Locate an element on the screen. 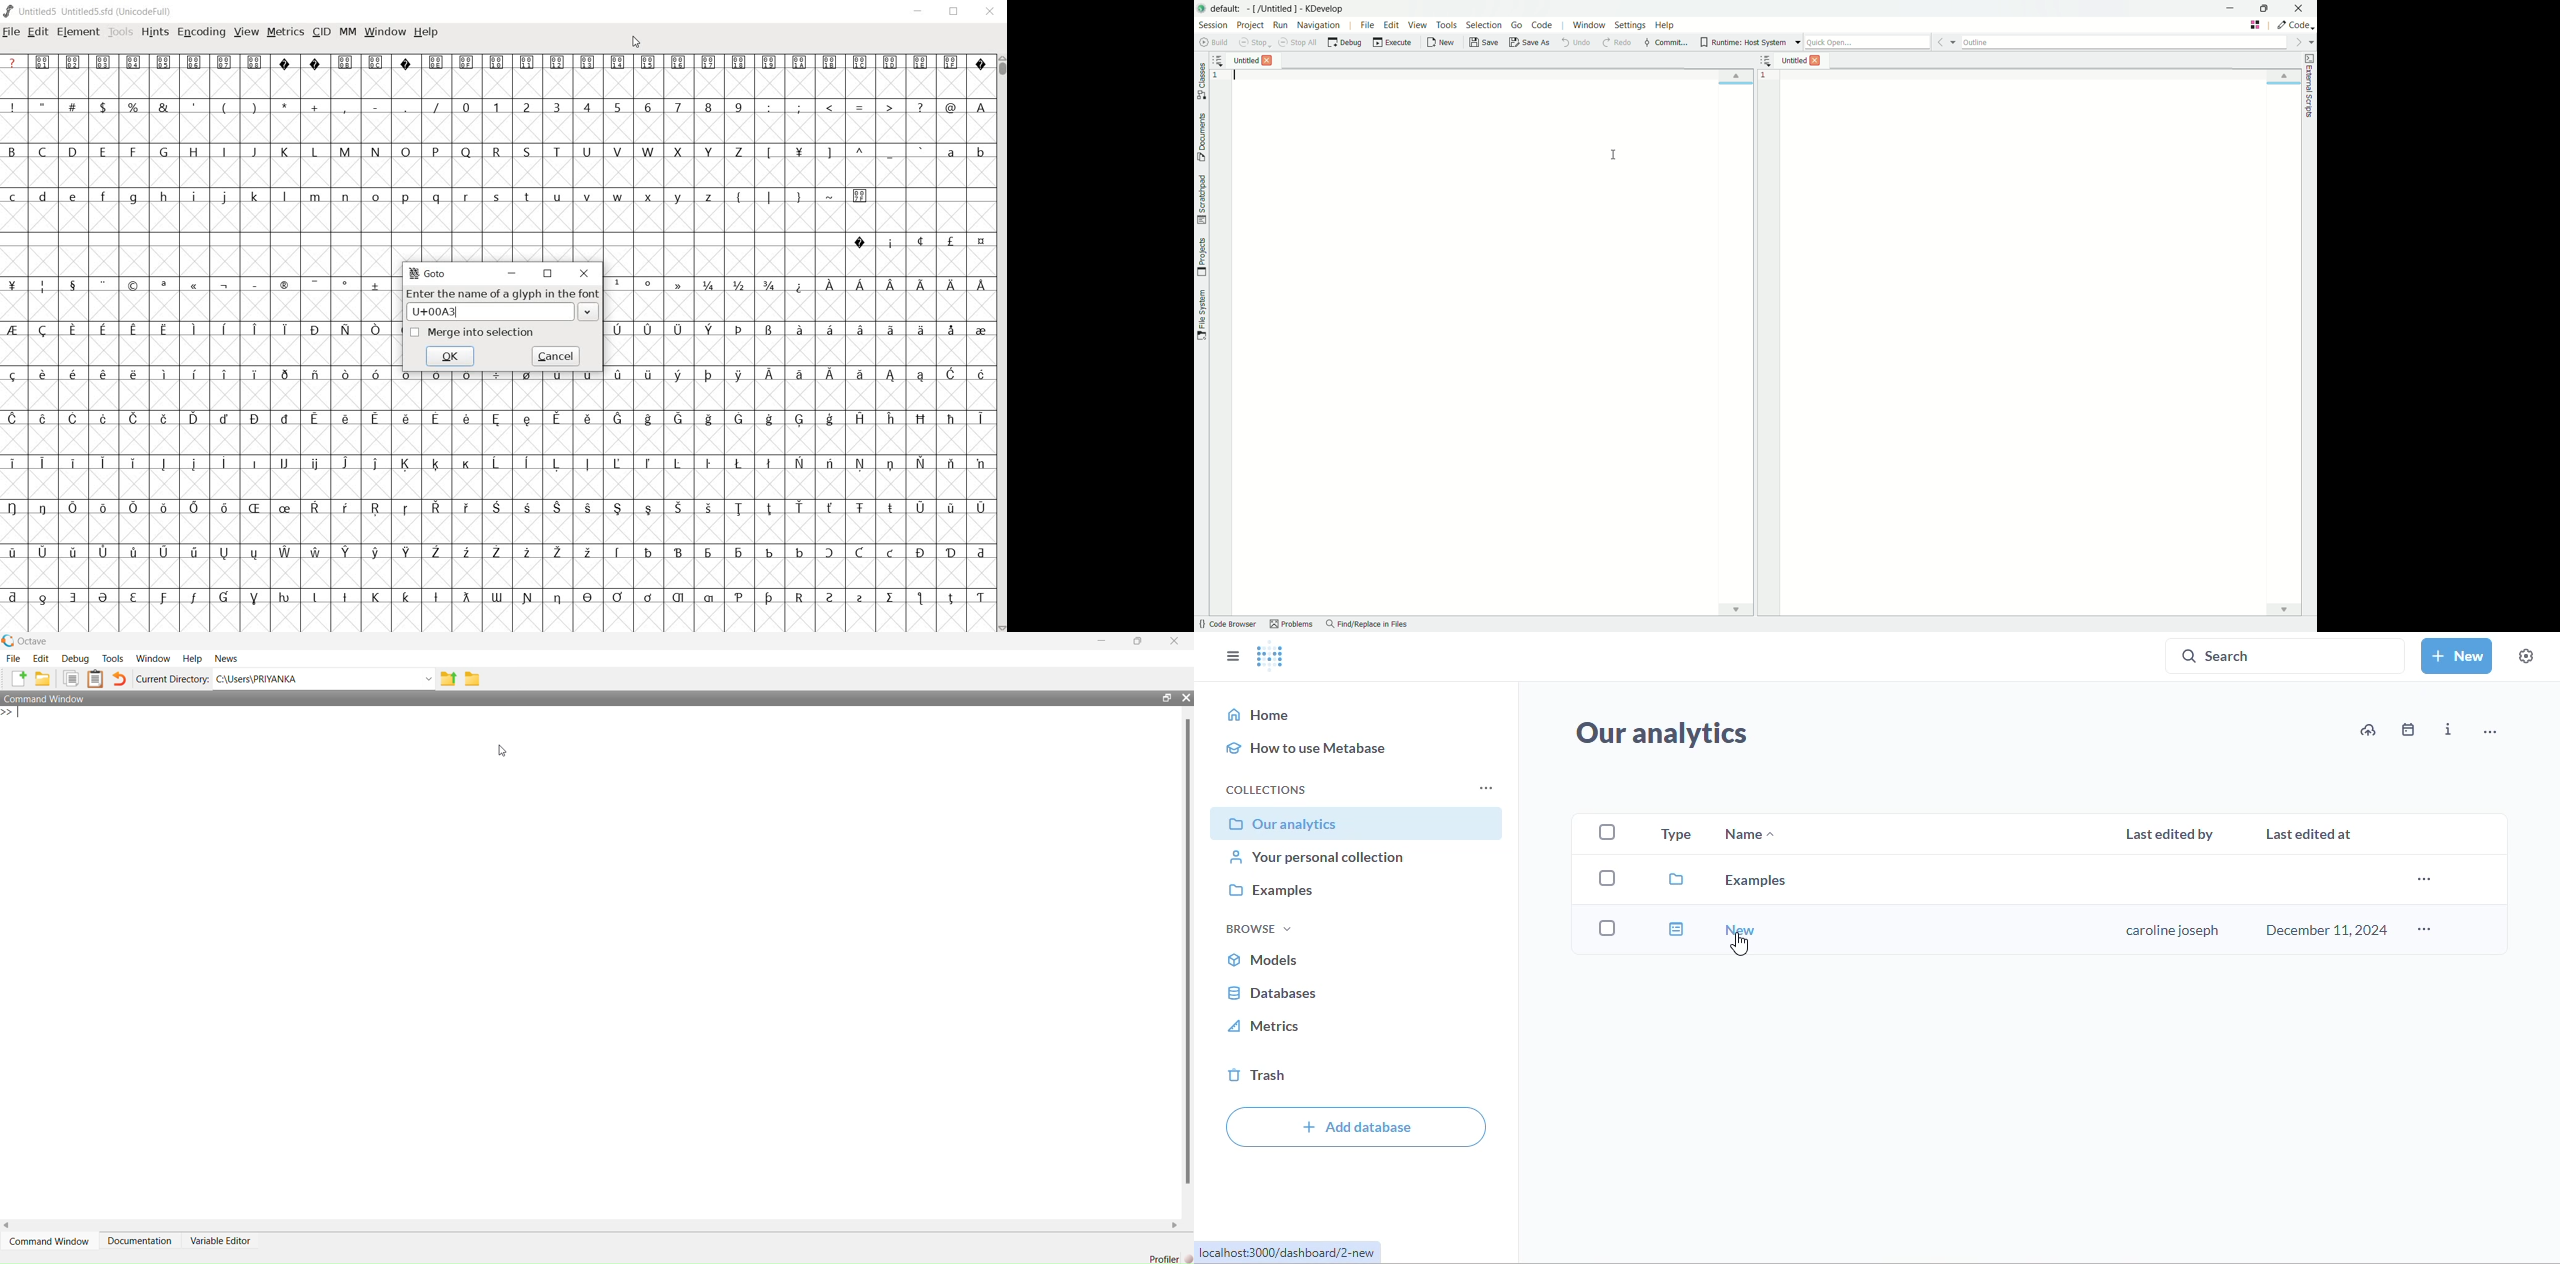  select is located at coordinates (1606, 878).